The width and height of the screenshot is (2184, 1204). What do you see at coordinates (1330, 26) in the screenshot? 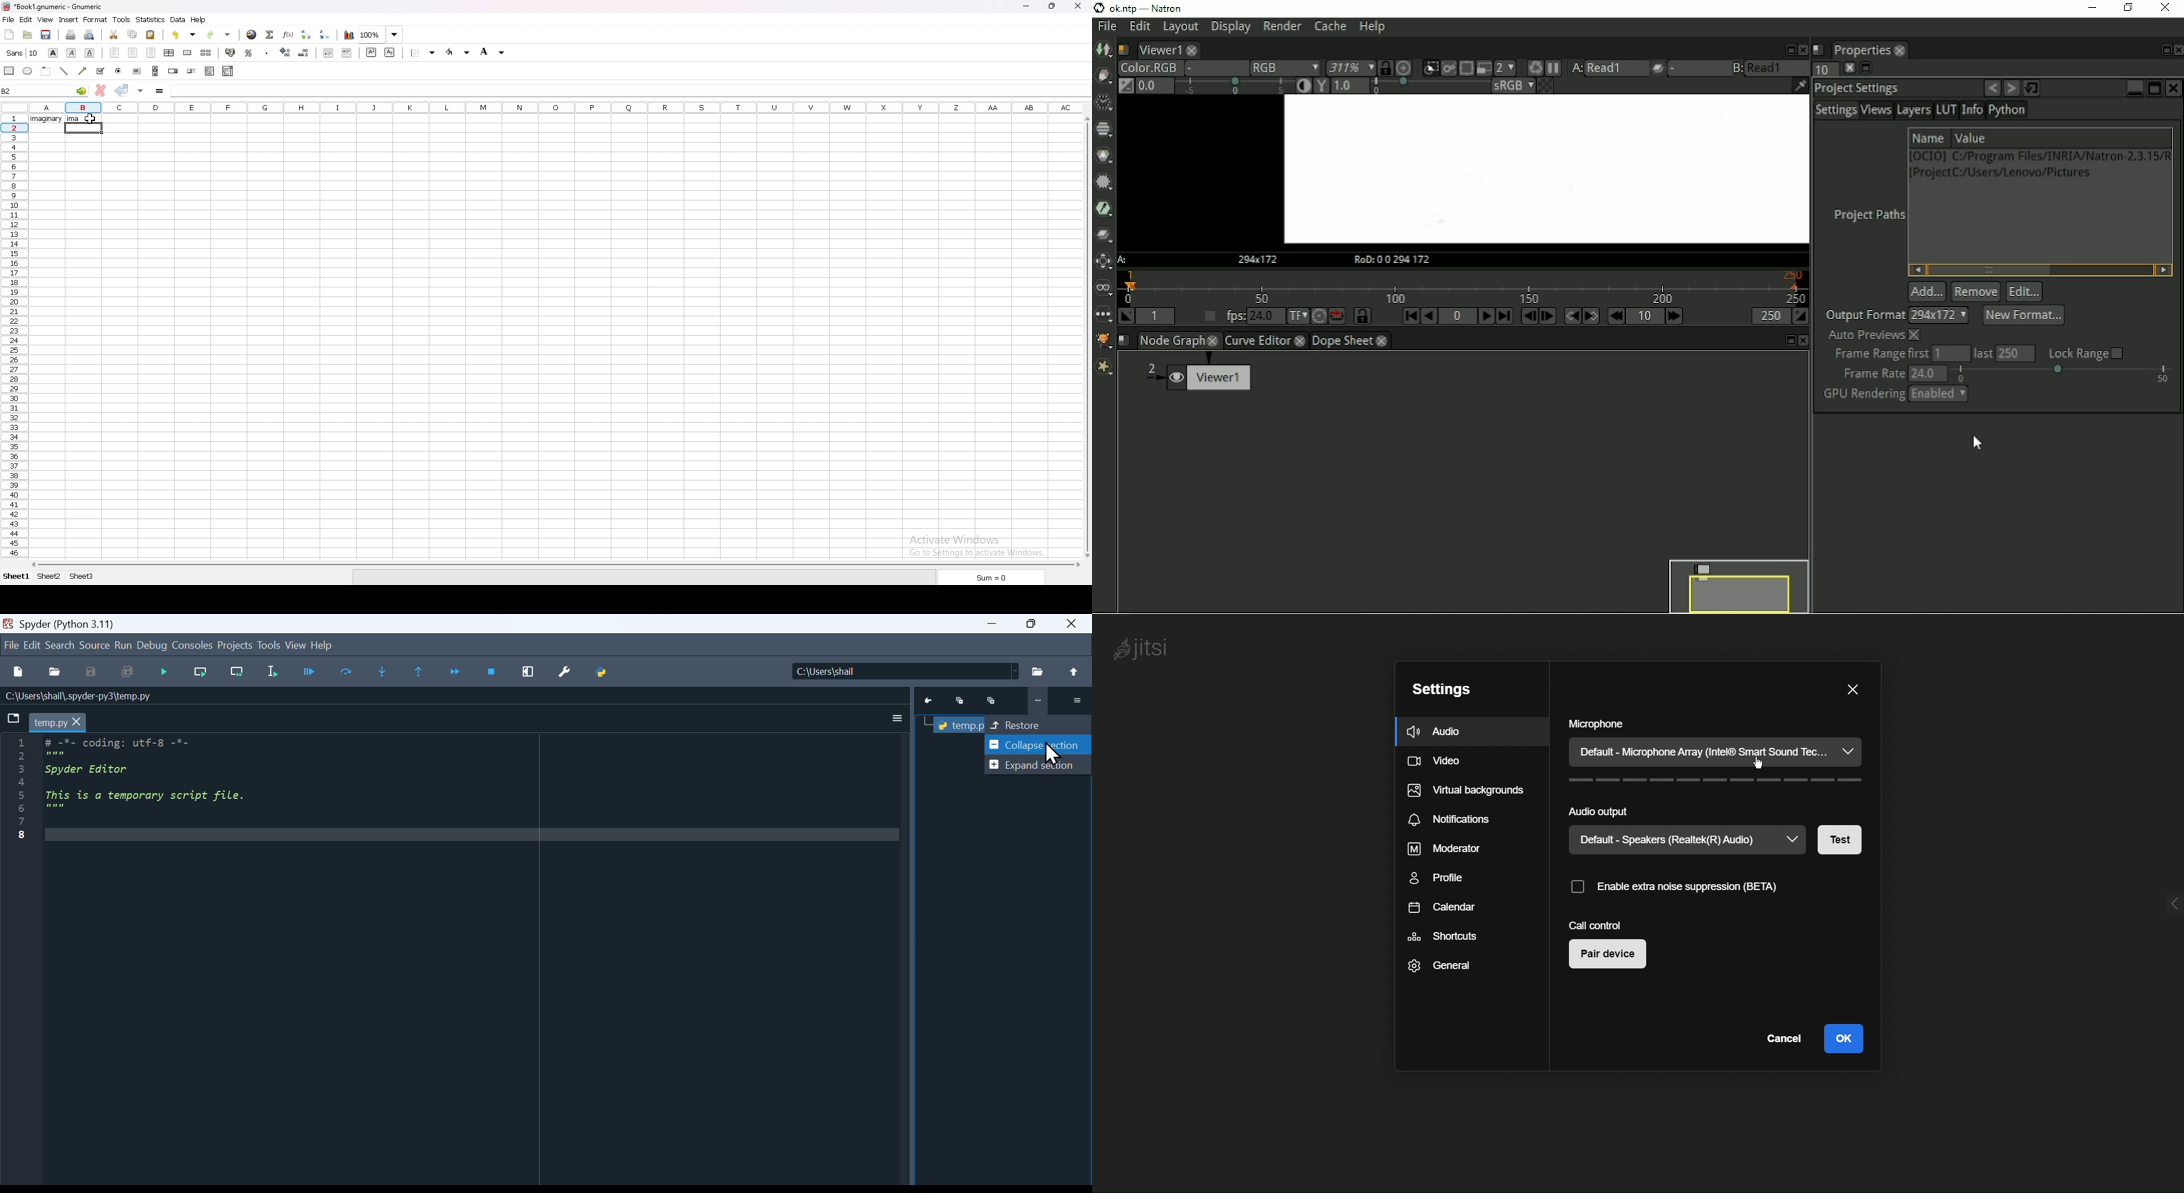
I see `Cache` at bounding box center [1330, 26].